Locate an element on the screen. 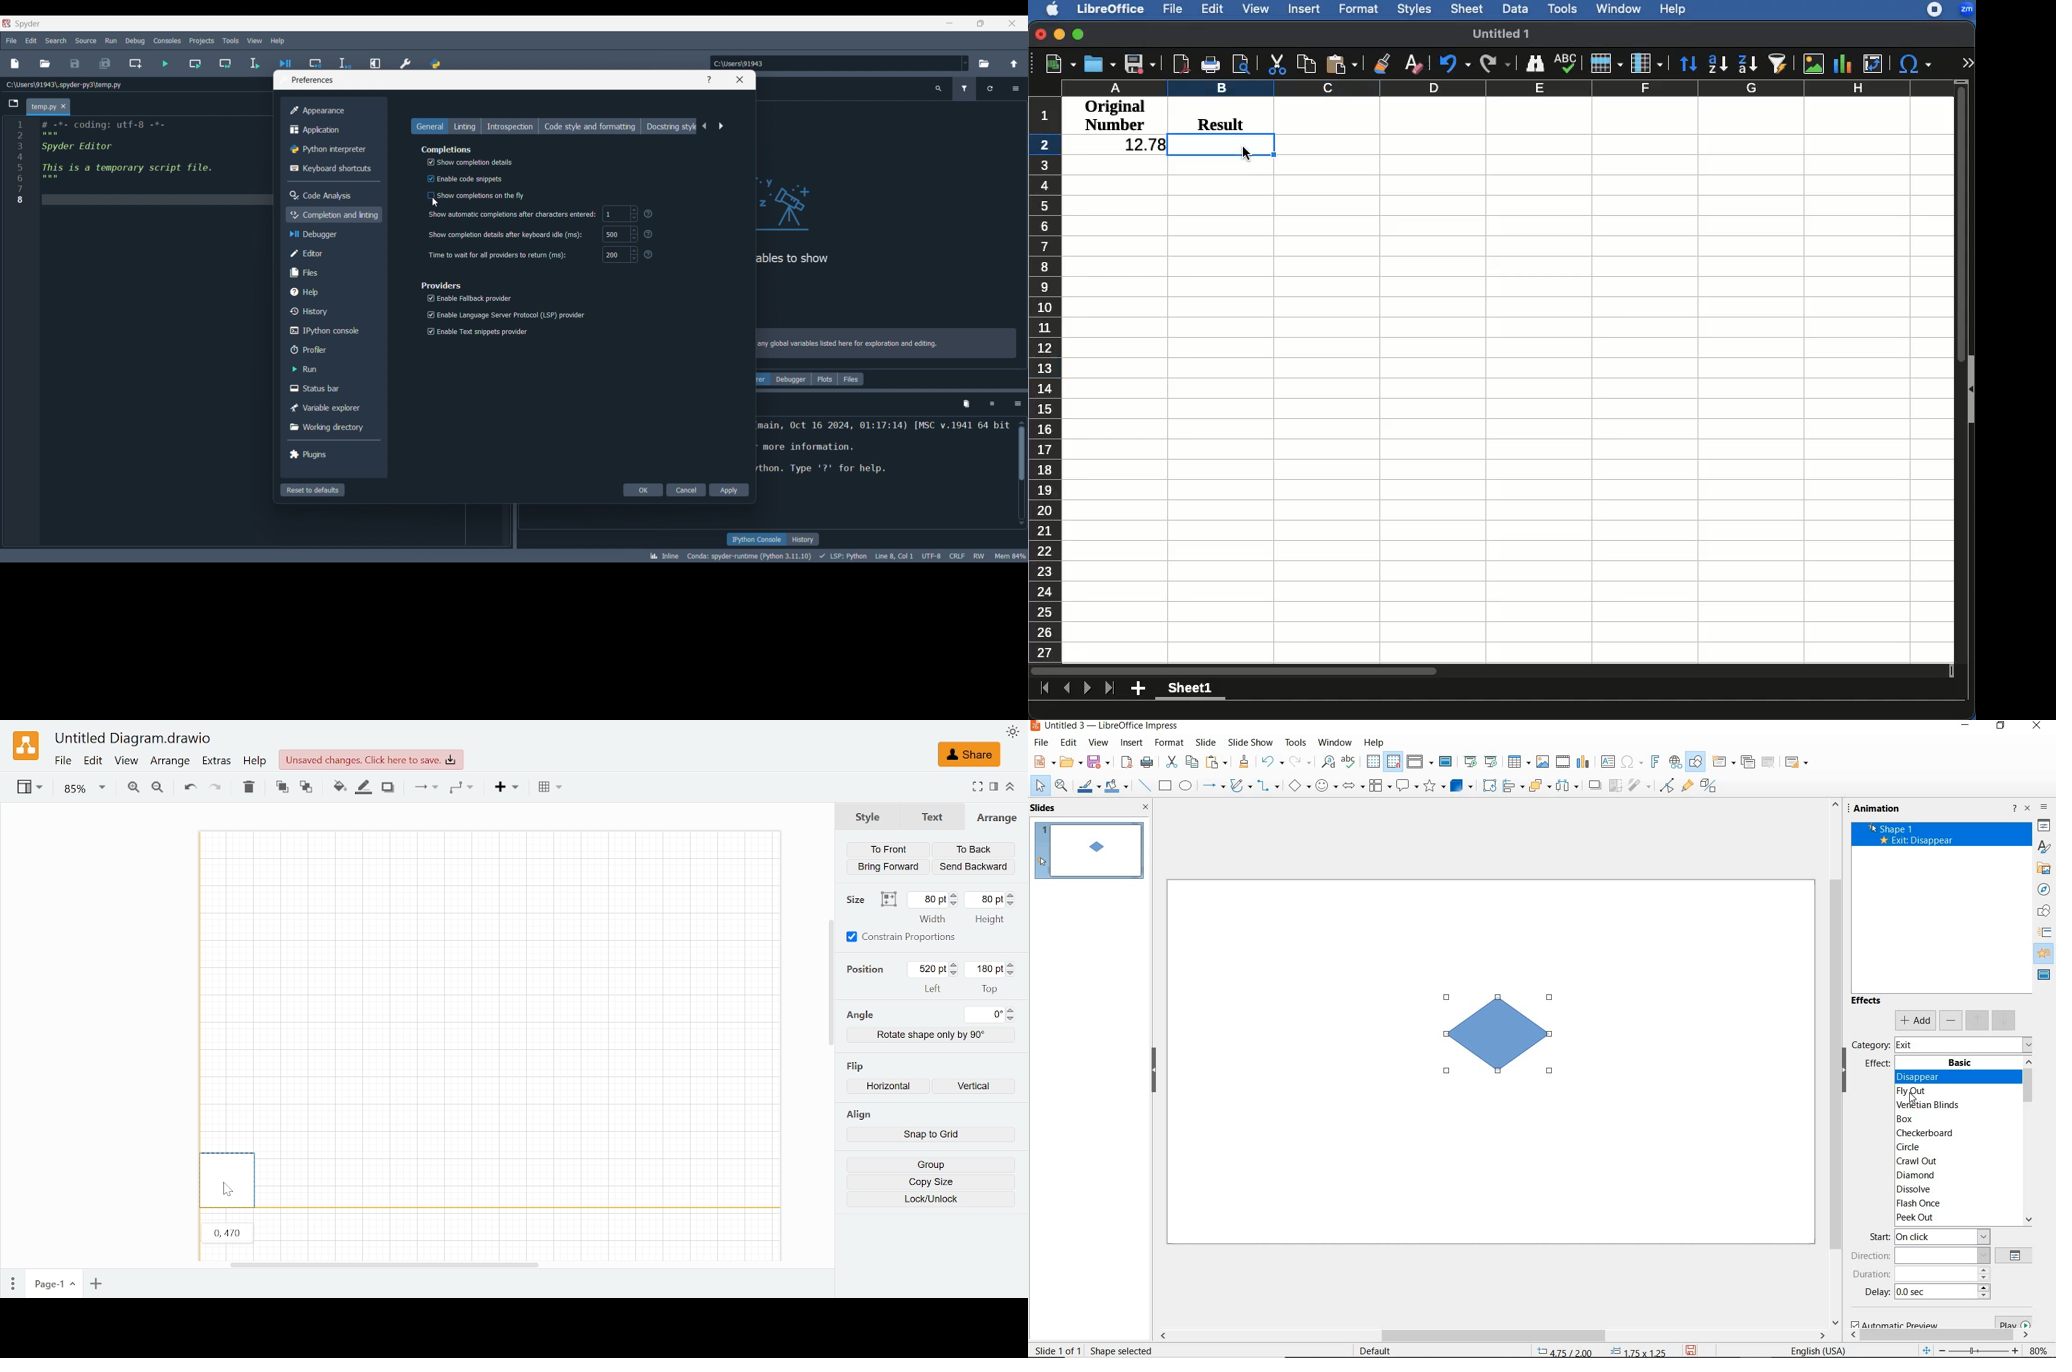 The height and width of the screenshot is (1372, 2072). Flip horizontally is located at coordinates (892, 1088).